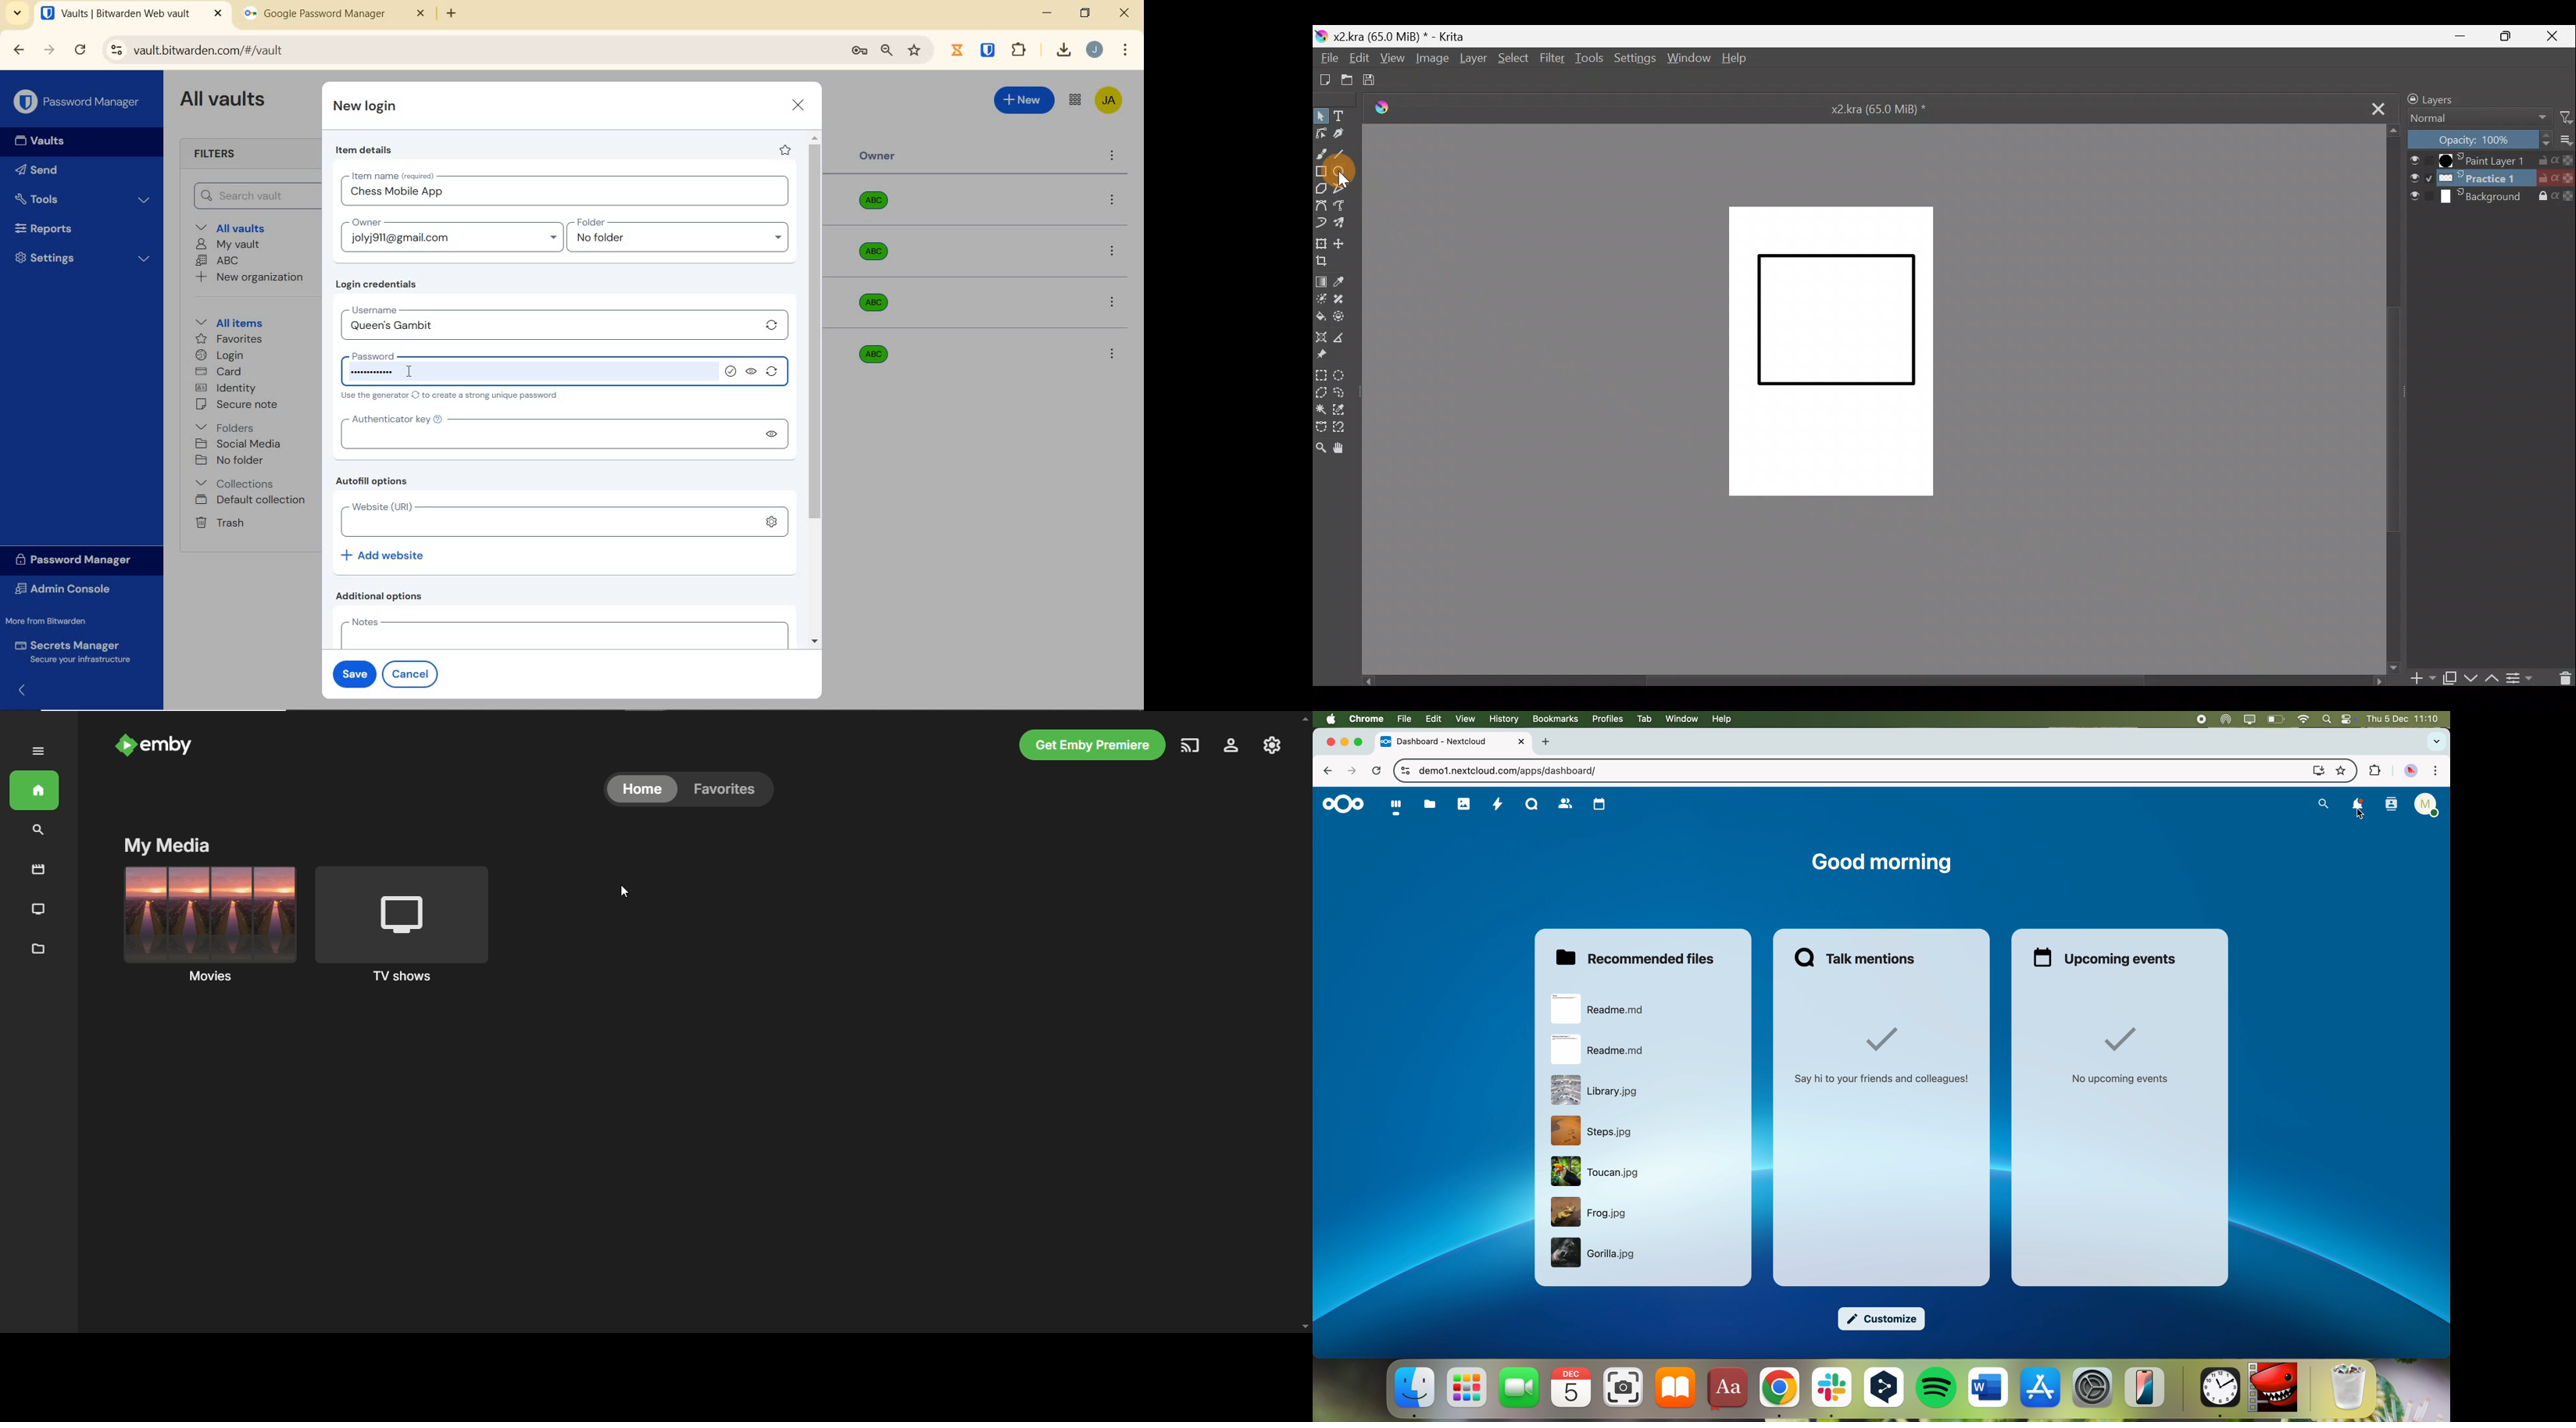 This screenshot has width=2576, height=1428. What do you see at coordinates (462, 17) in the screenshot?
I see `add new tab` at bounding box center [462, 17].